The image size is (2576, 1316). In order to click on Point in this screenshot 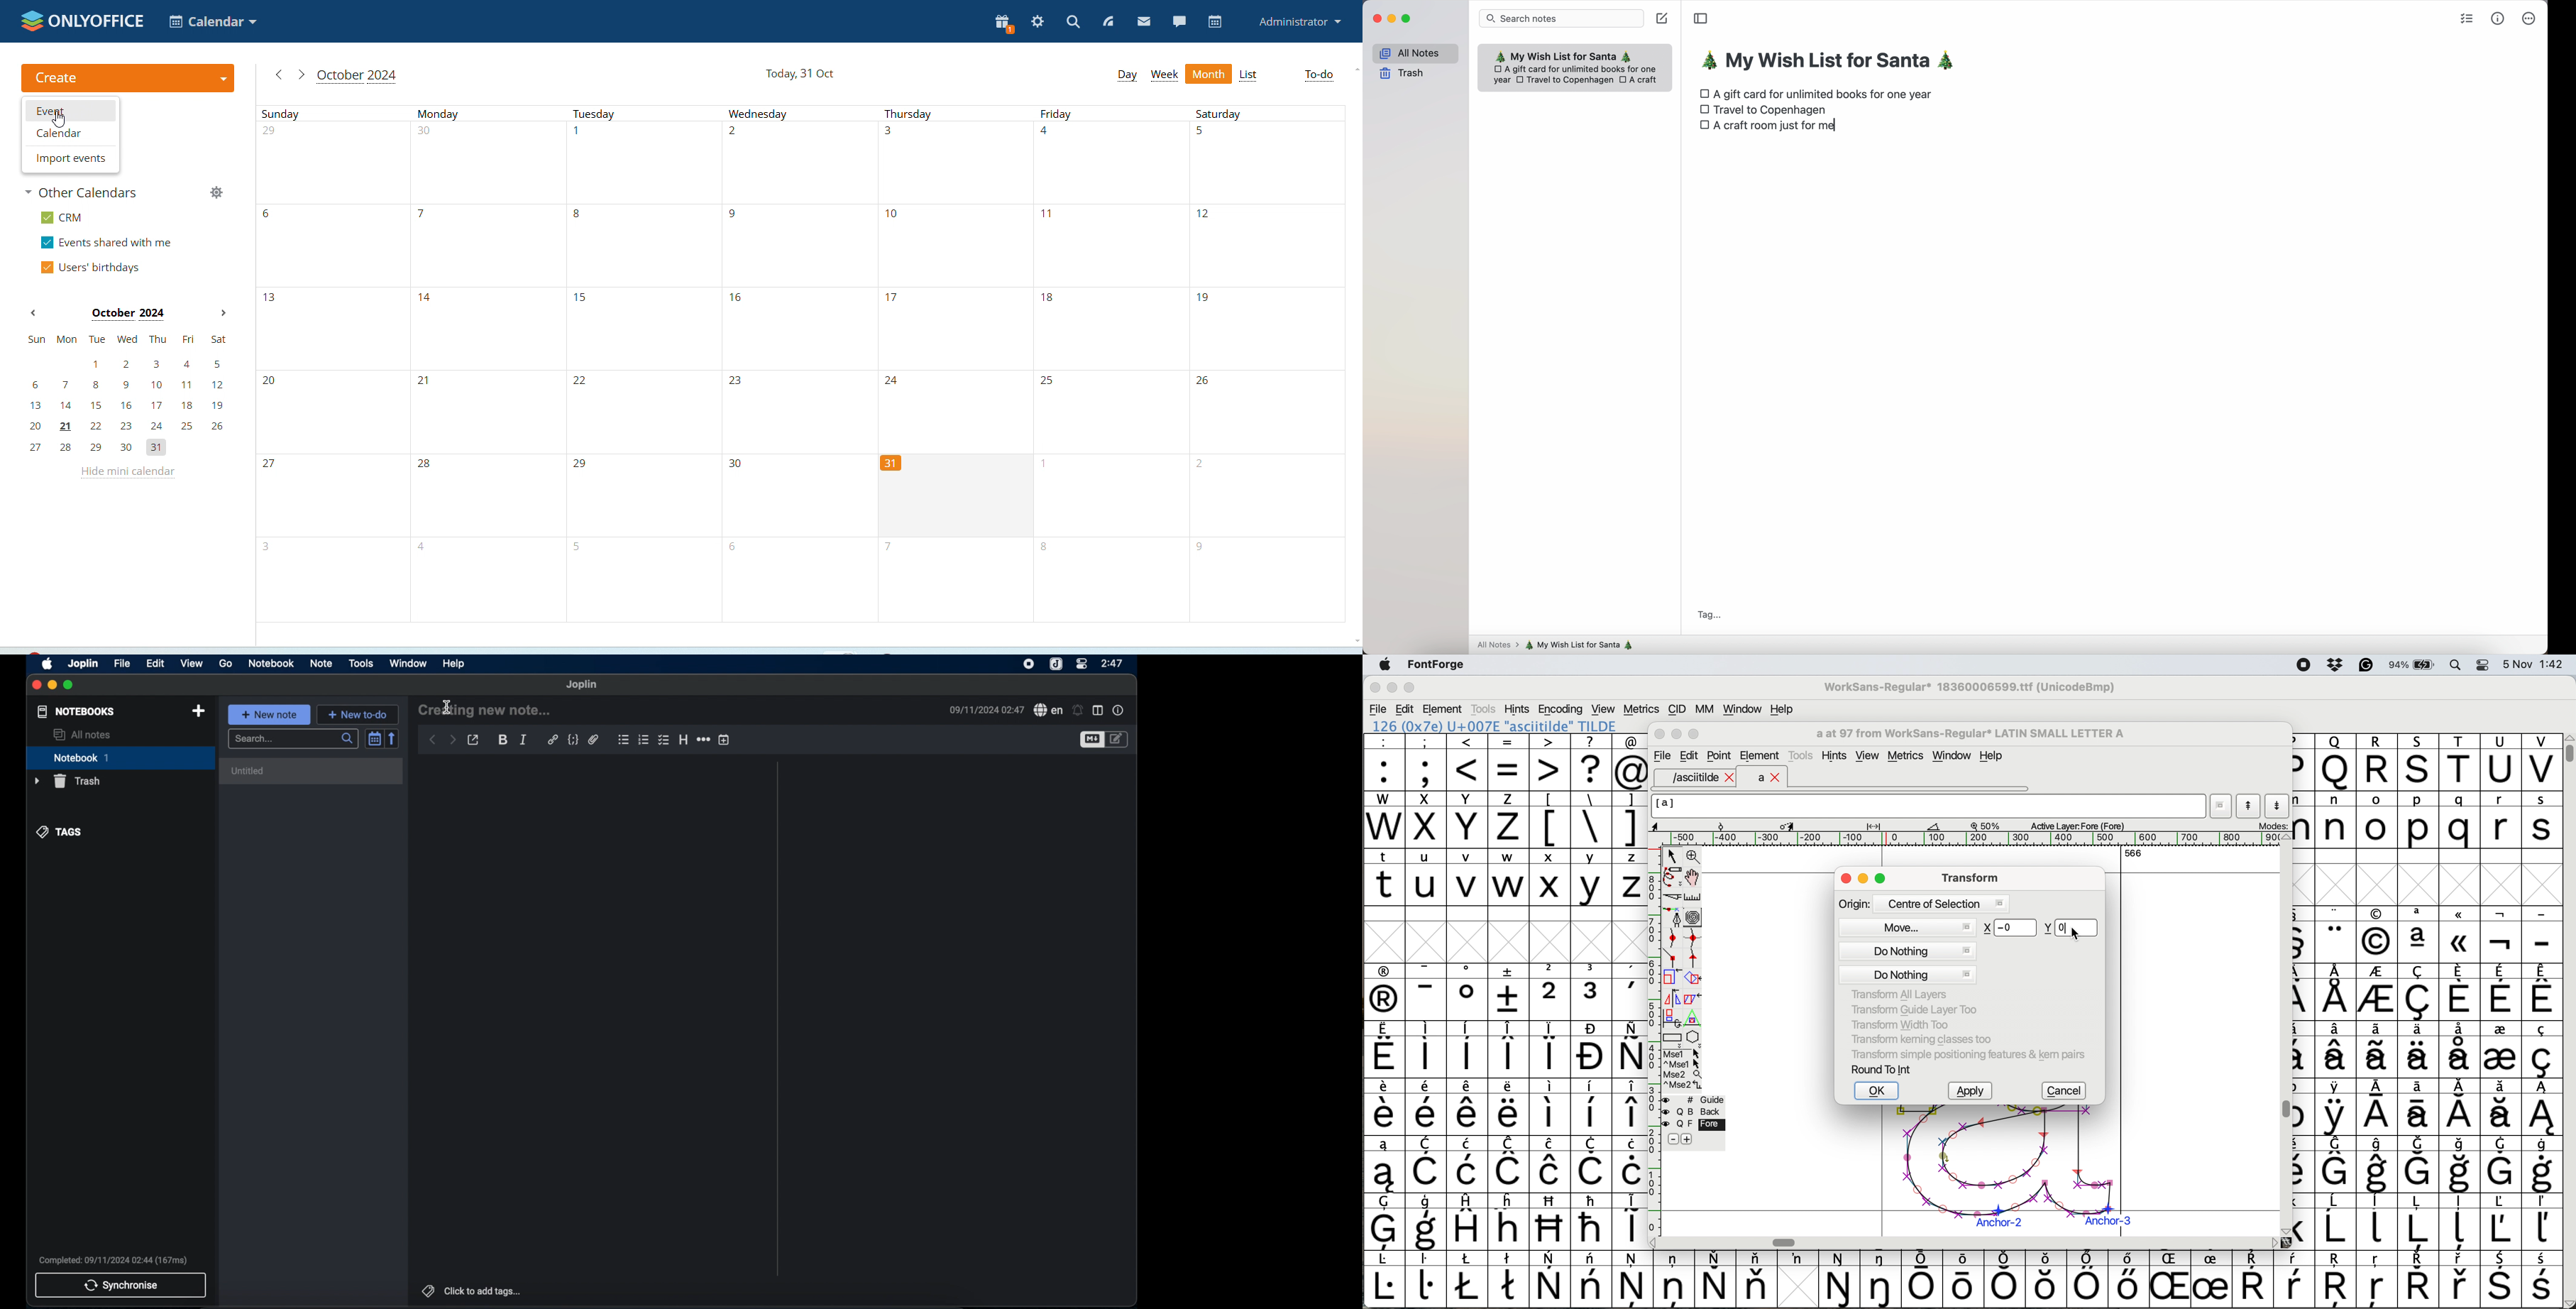, I will do `click(1720, 757)`.